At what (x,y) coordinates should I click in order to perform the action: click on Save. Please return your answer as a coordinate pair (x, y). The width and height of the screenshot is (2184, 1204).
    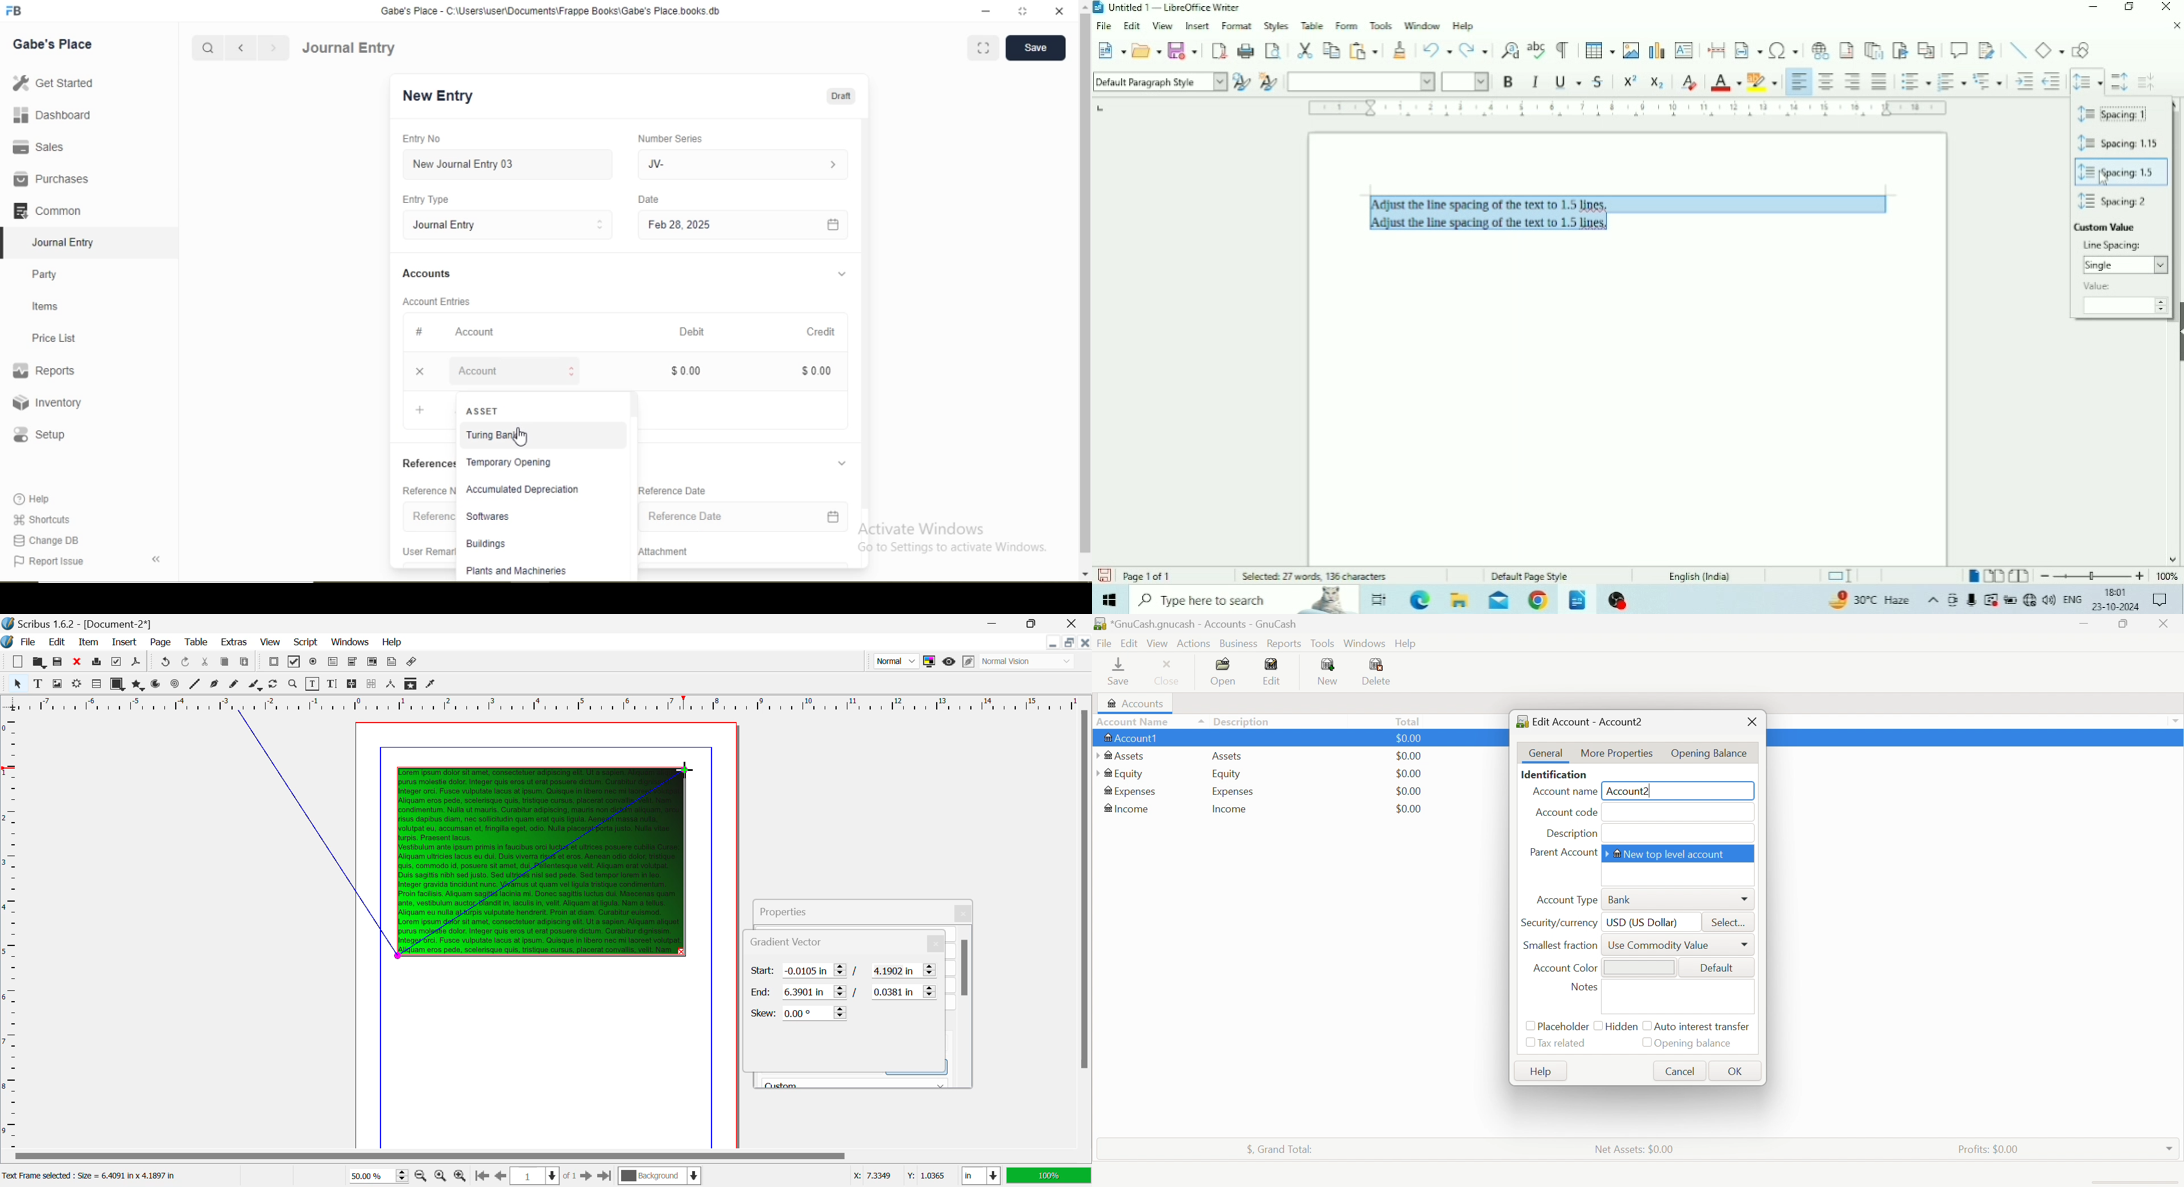
    Looking at the image, I should click on (1104, 575).